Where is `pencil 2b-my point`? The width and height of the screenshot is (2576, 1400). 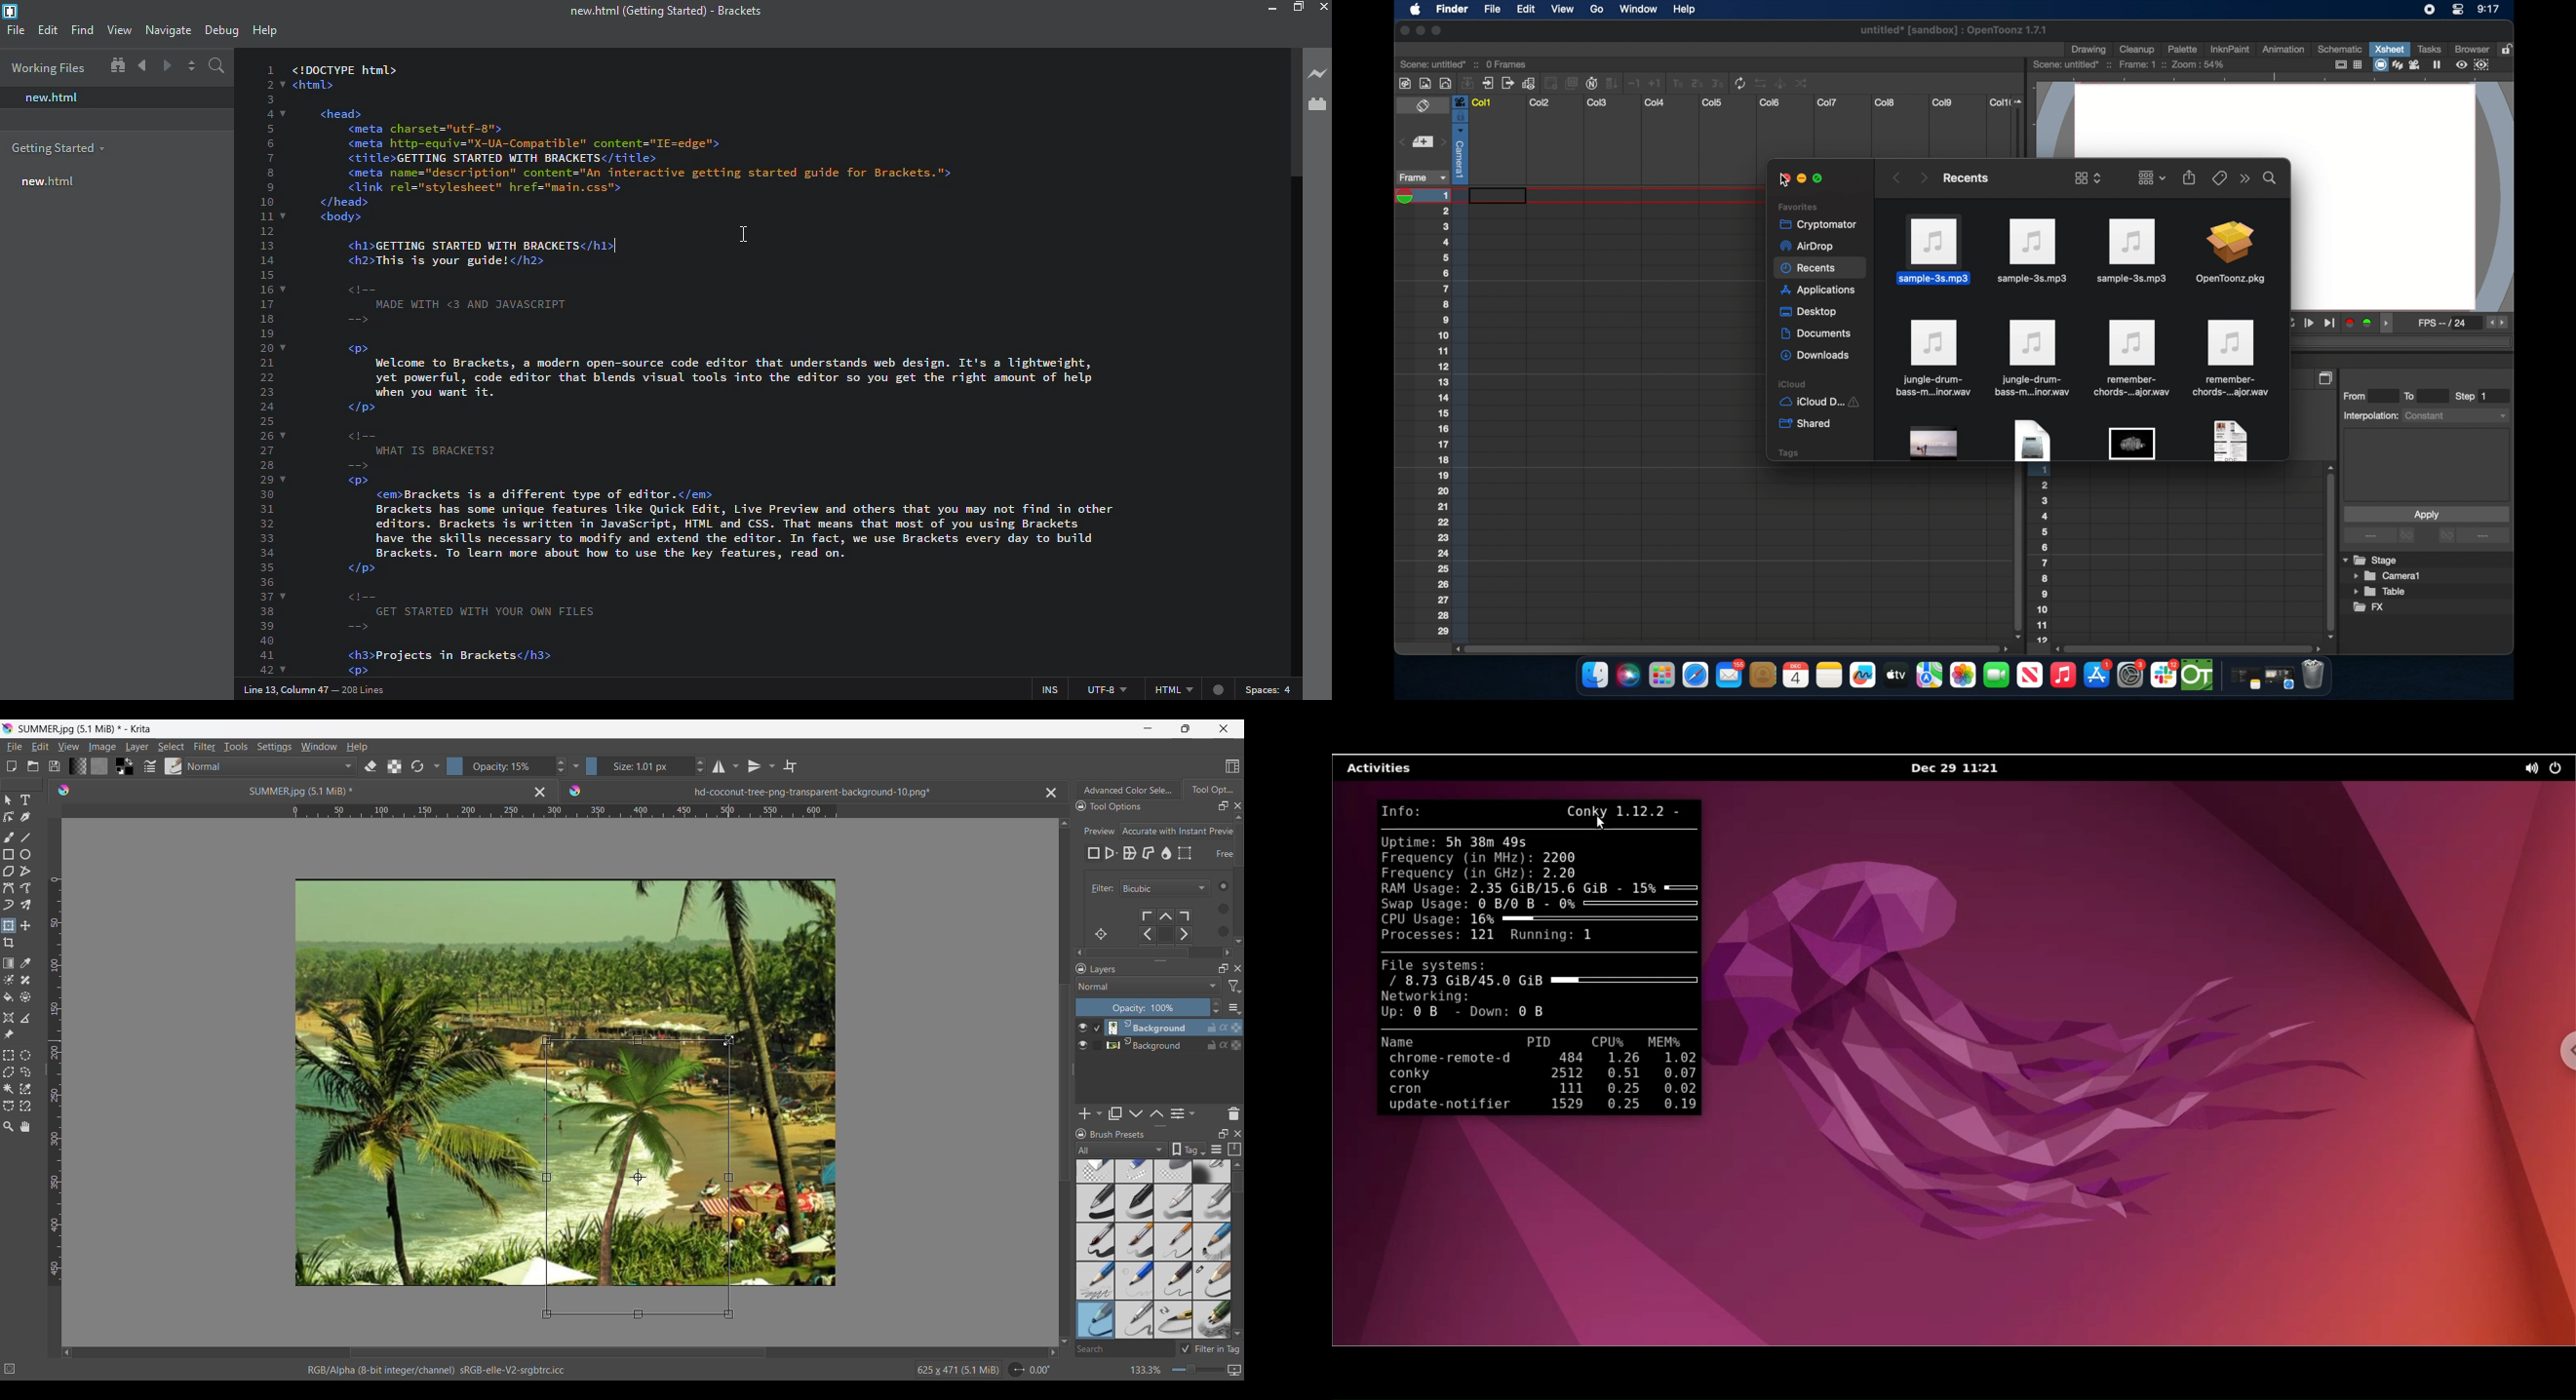
pencil 2b-my point is located at coordinates (1094, 1279).